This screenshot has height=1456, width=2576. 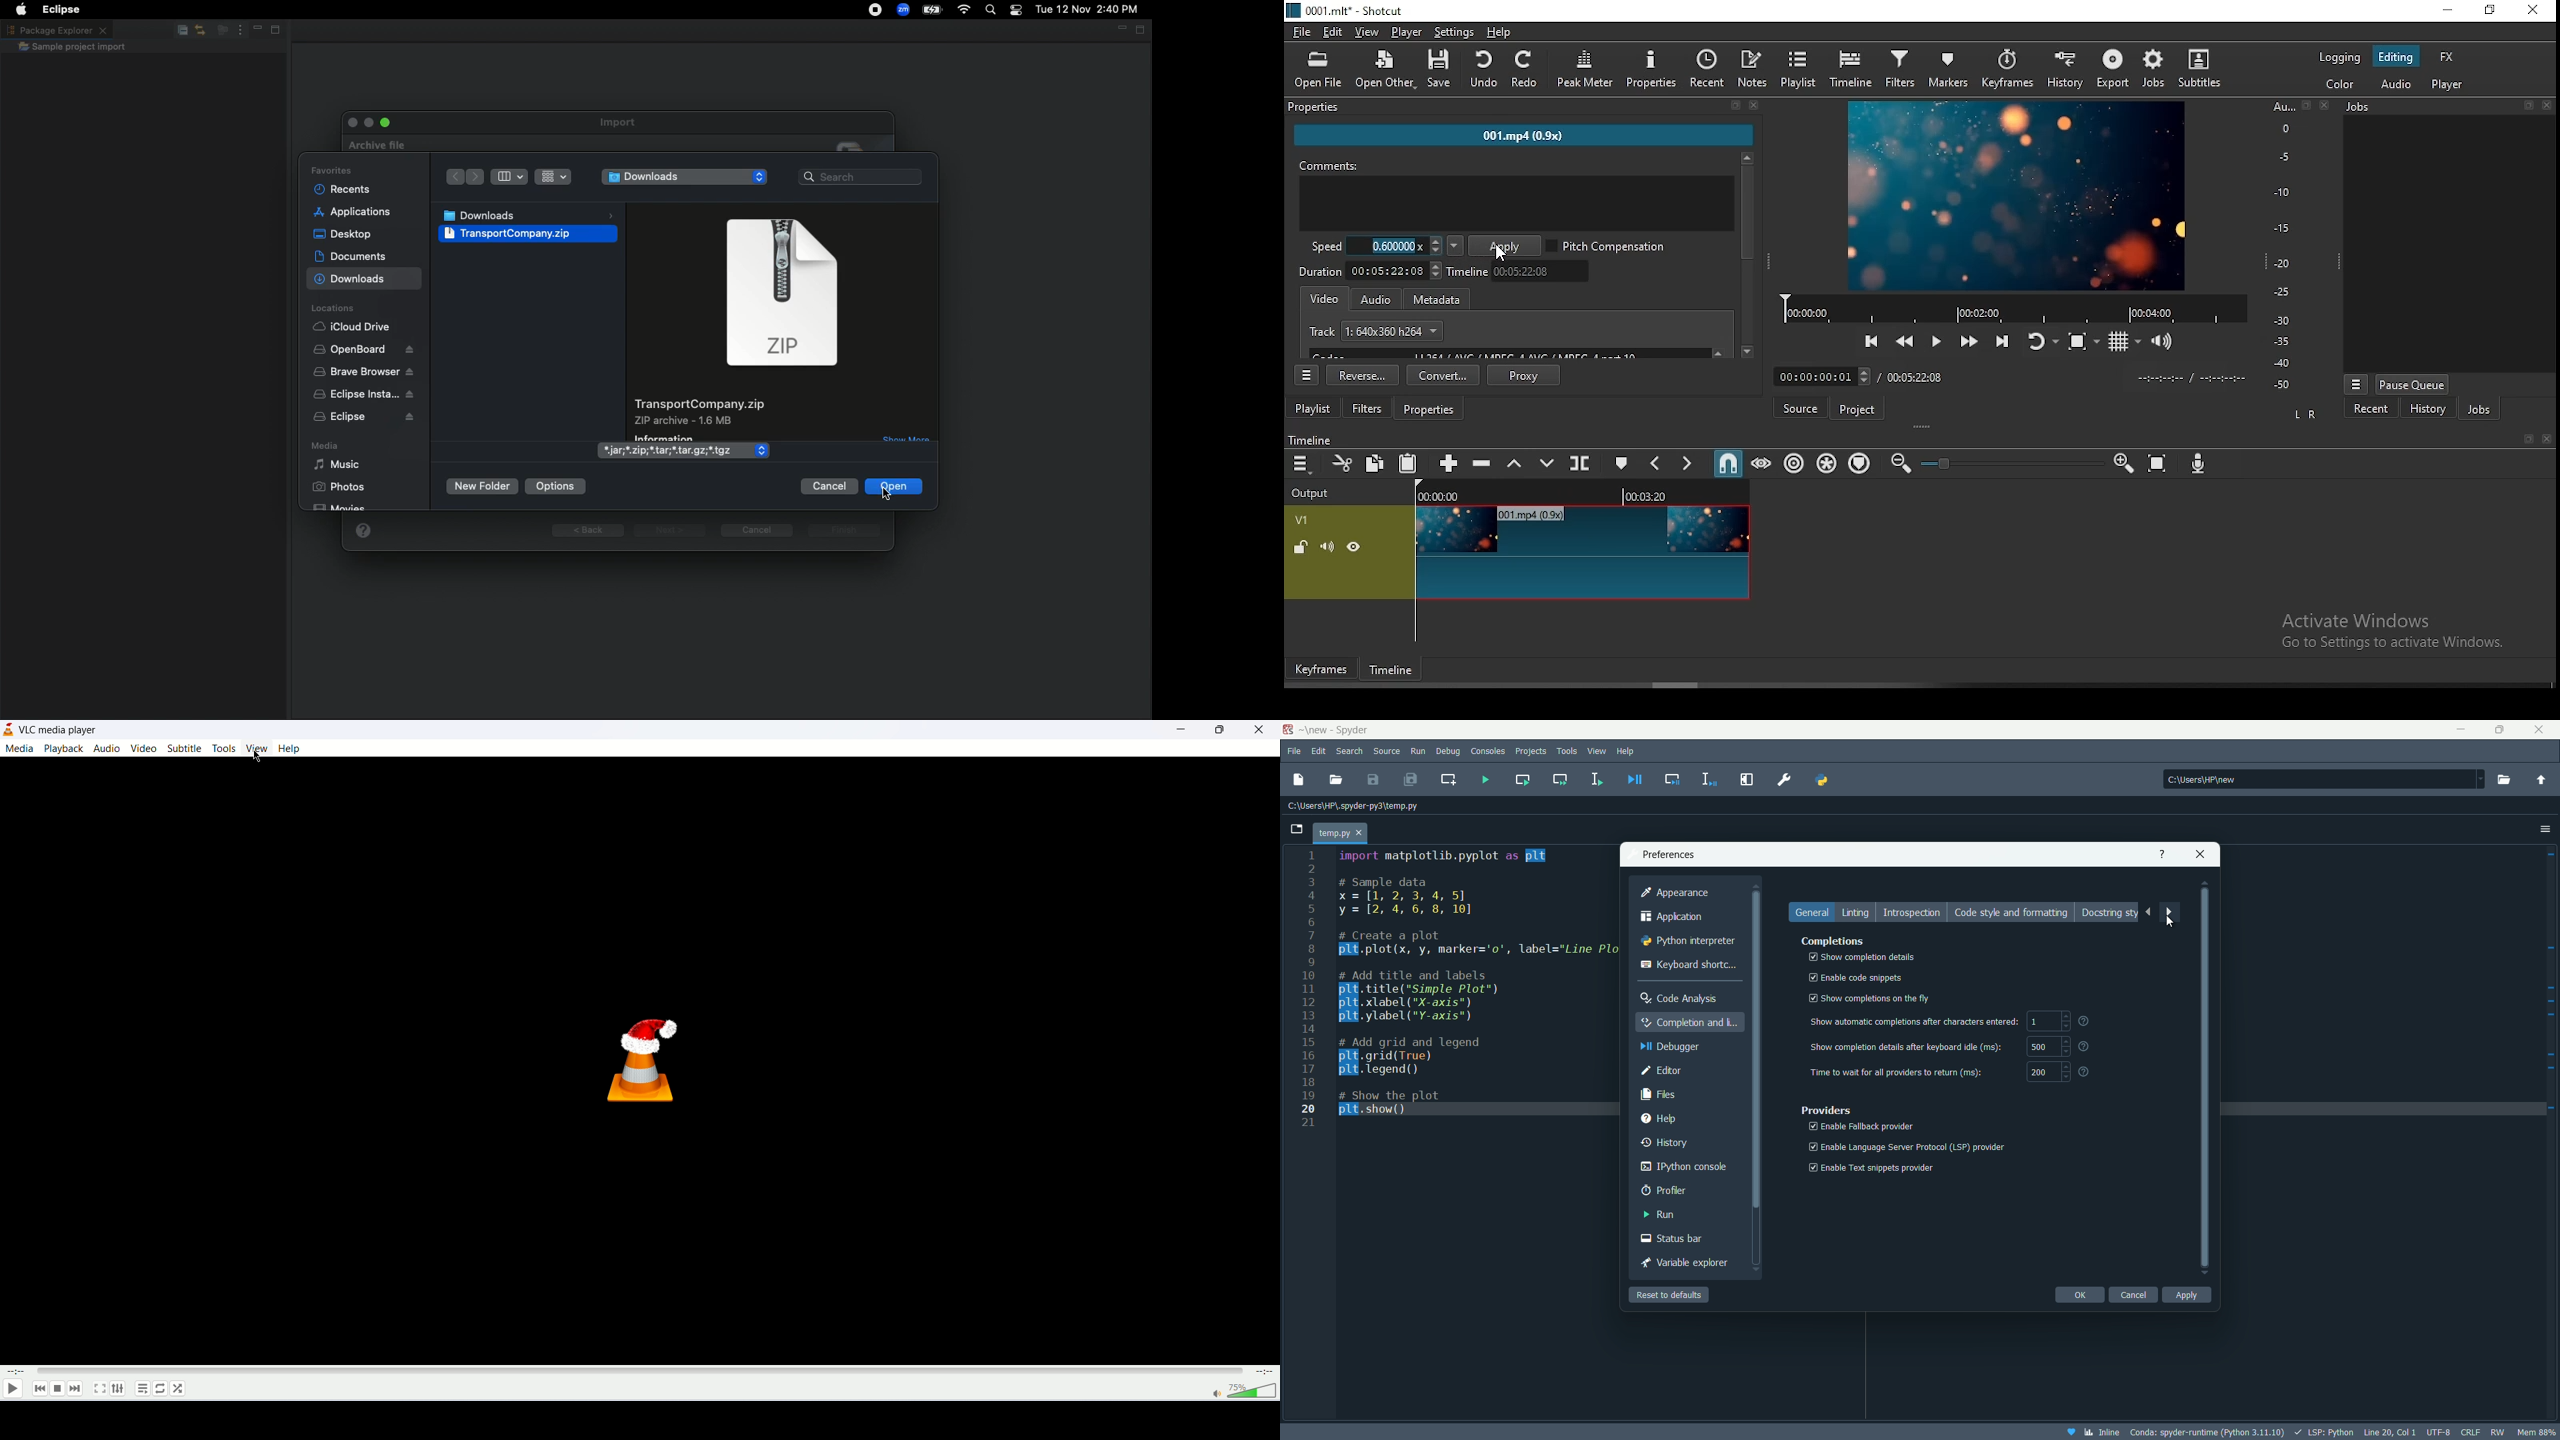 I want to click on help, so click(x=1659, y=1118).